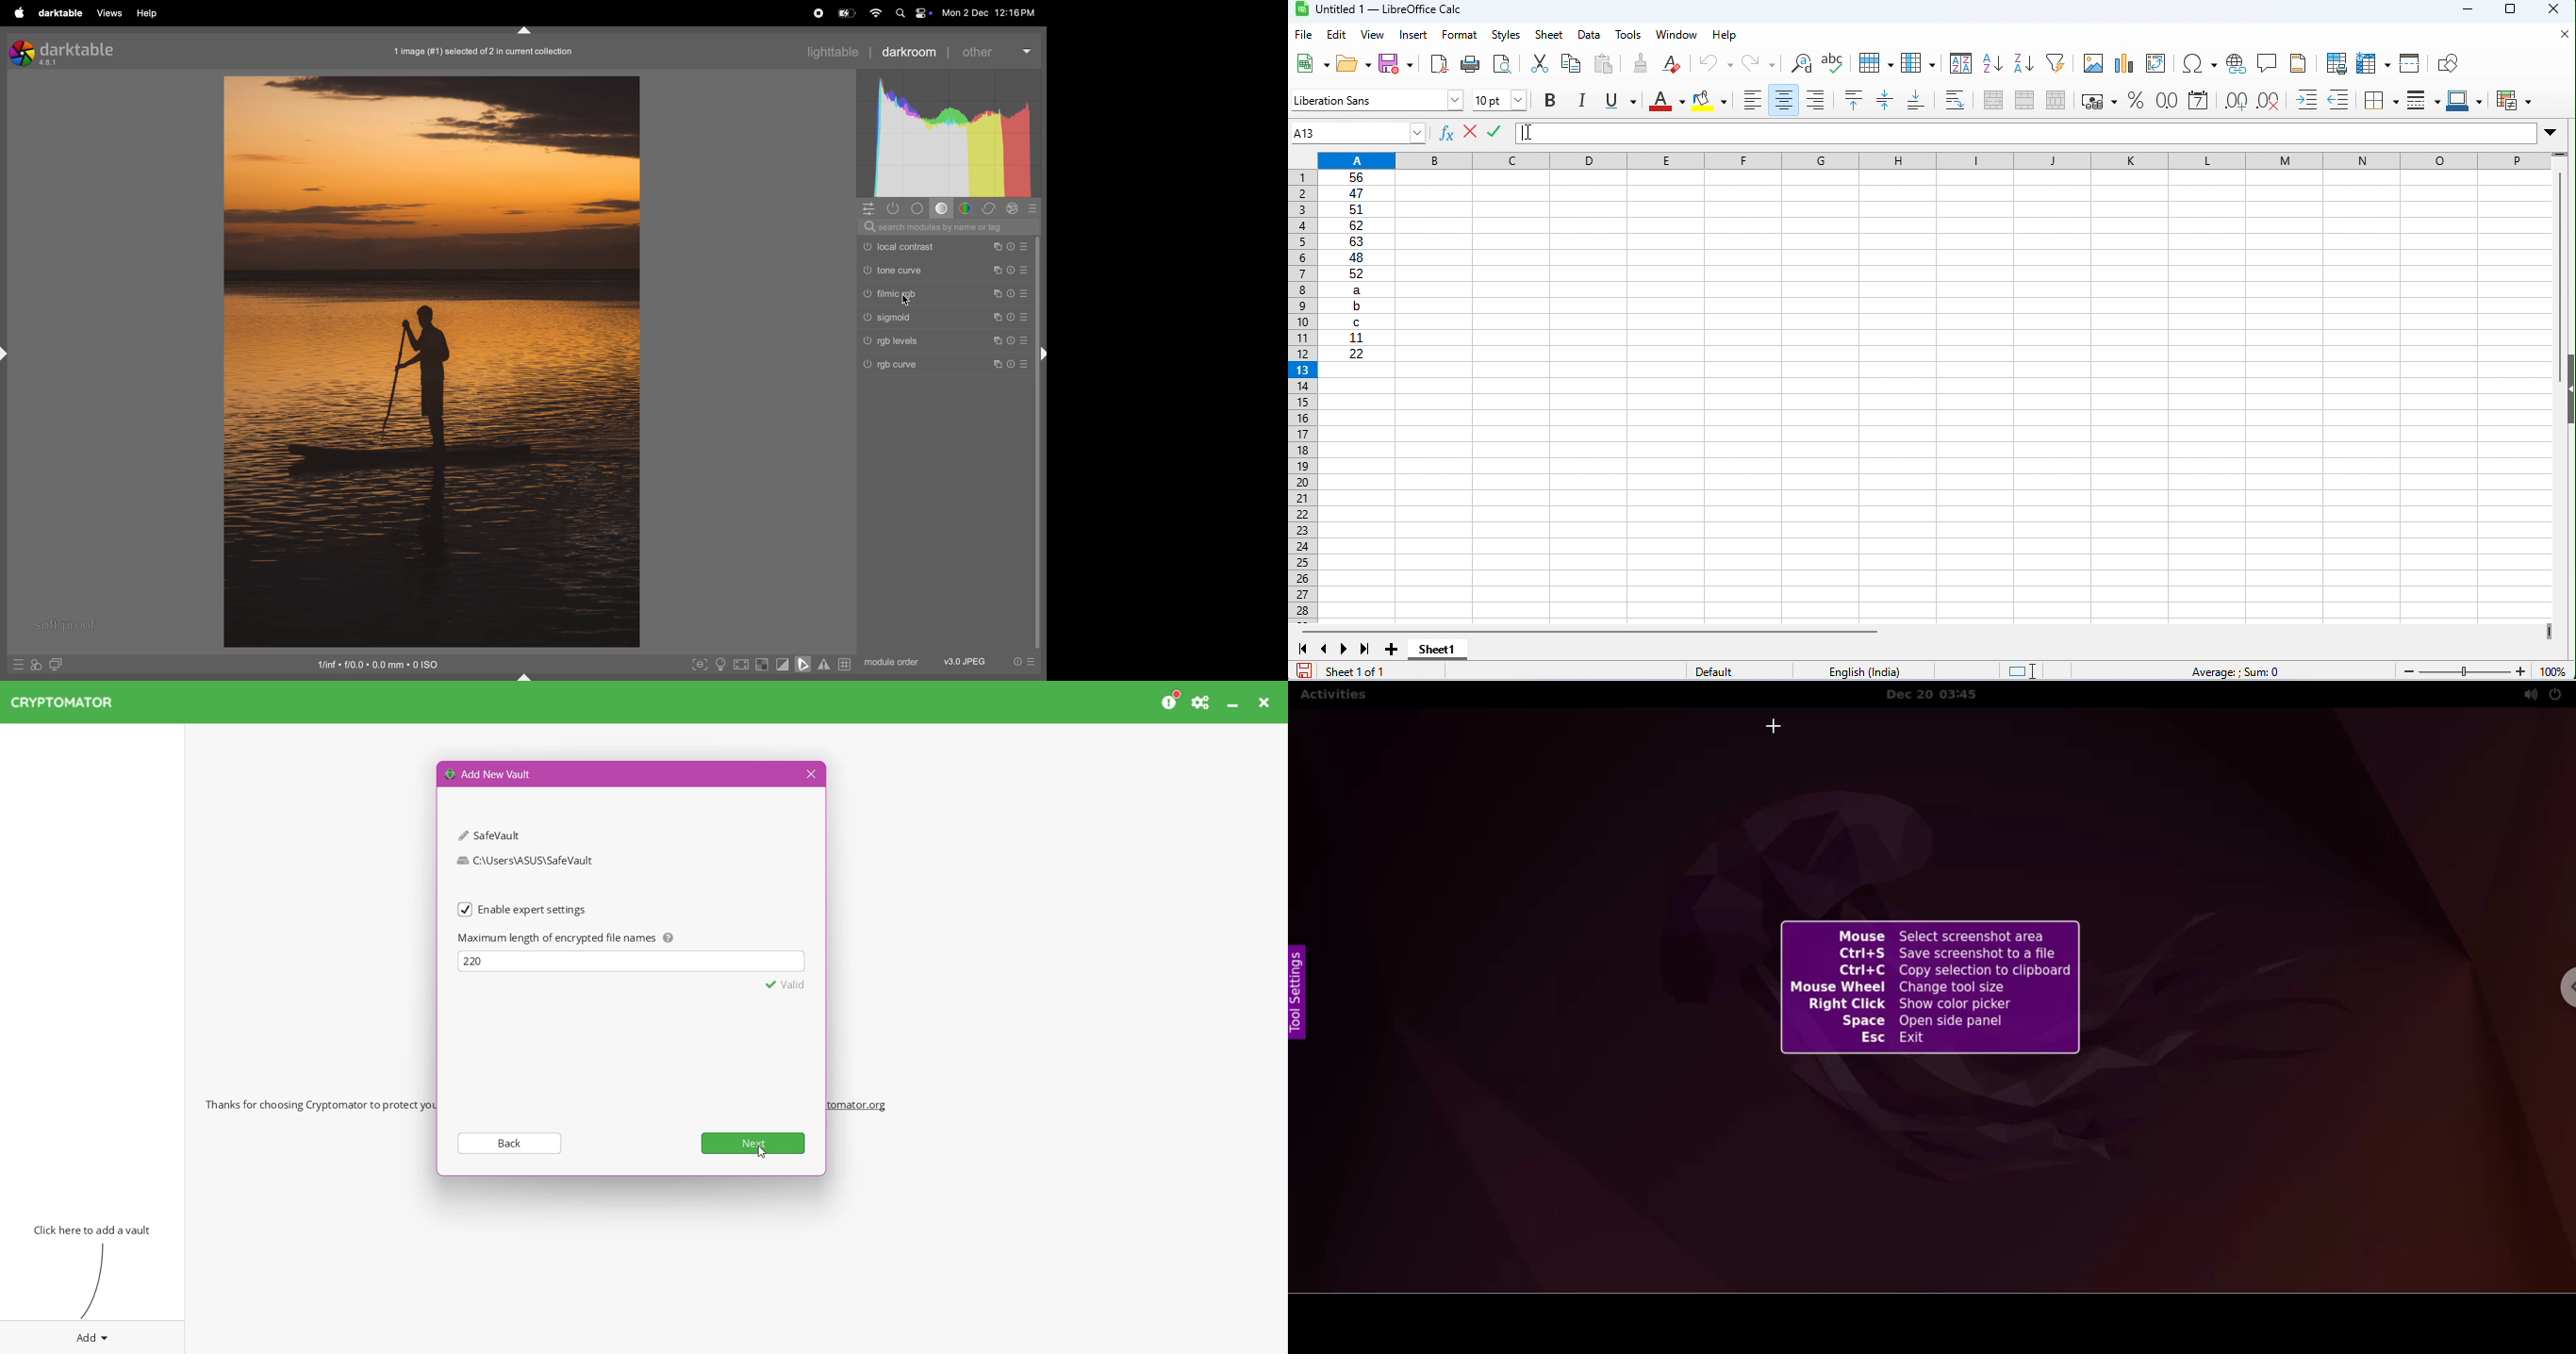 Image resolution: width=2576 pixels, height=1372 pixels. Describe the element at coordinates (755, 1143) in the screenshot. I see `Next` at that location.